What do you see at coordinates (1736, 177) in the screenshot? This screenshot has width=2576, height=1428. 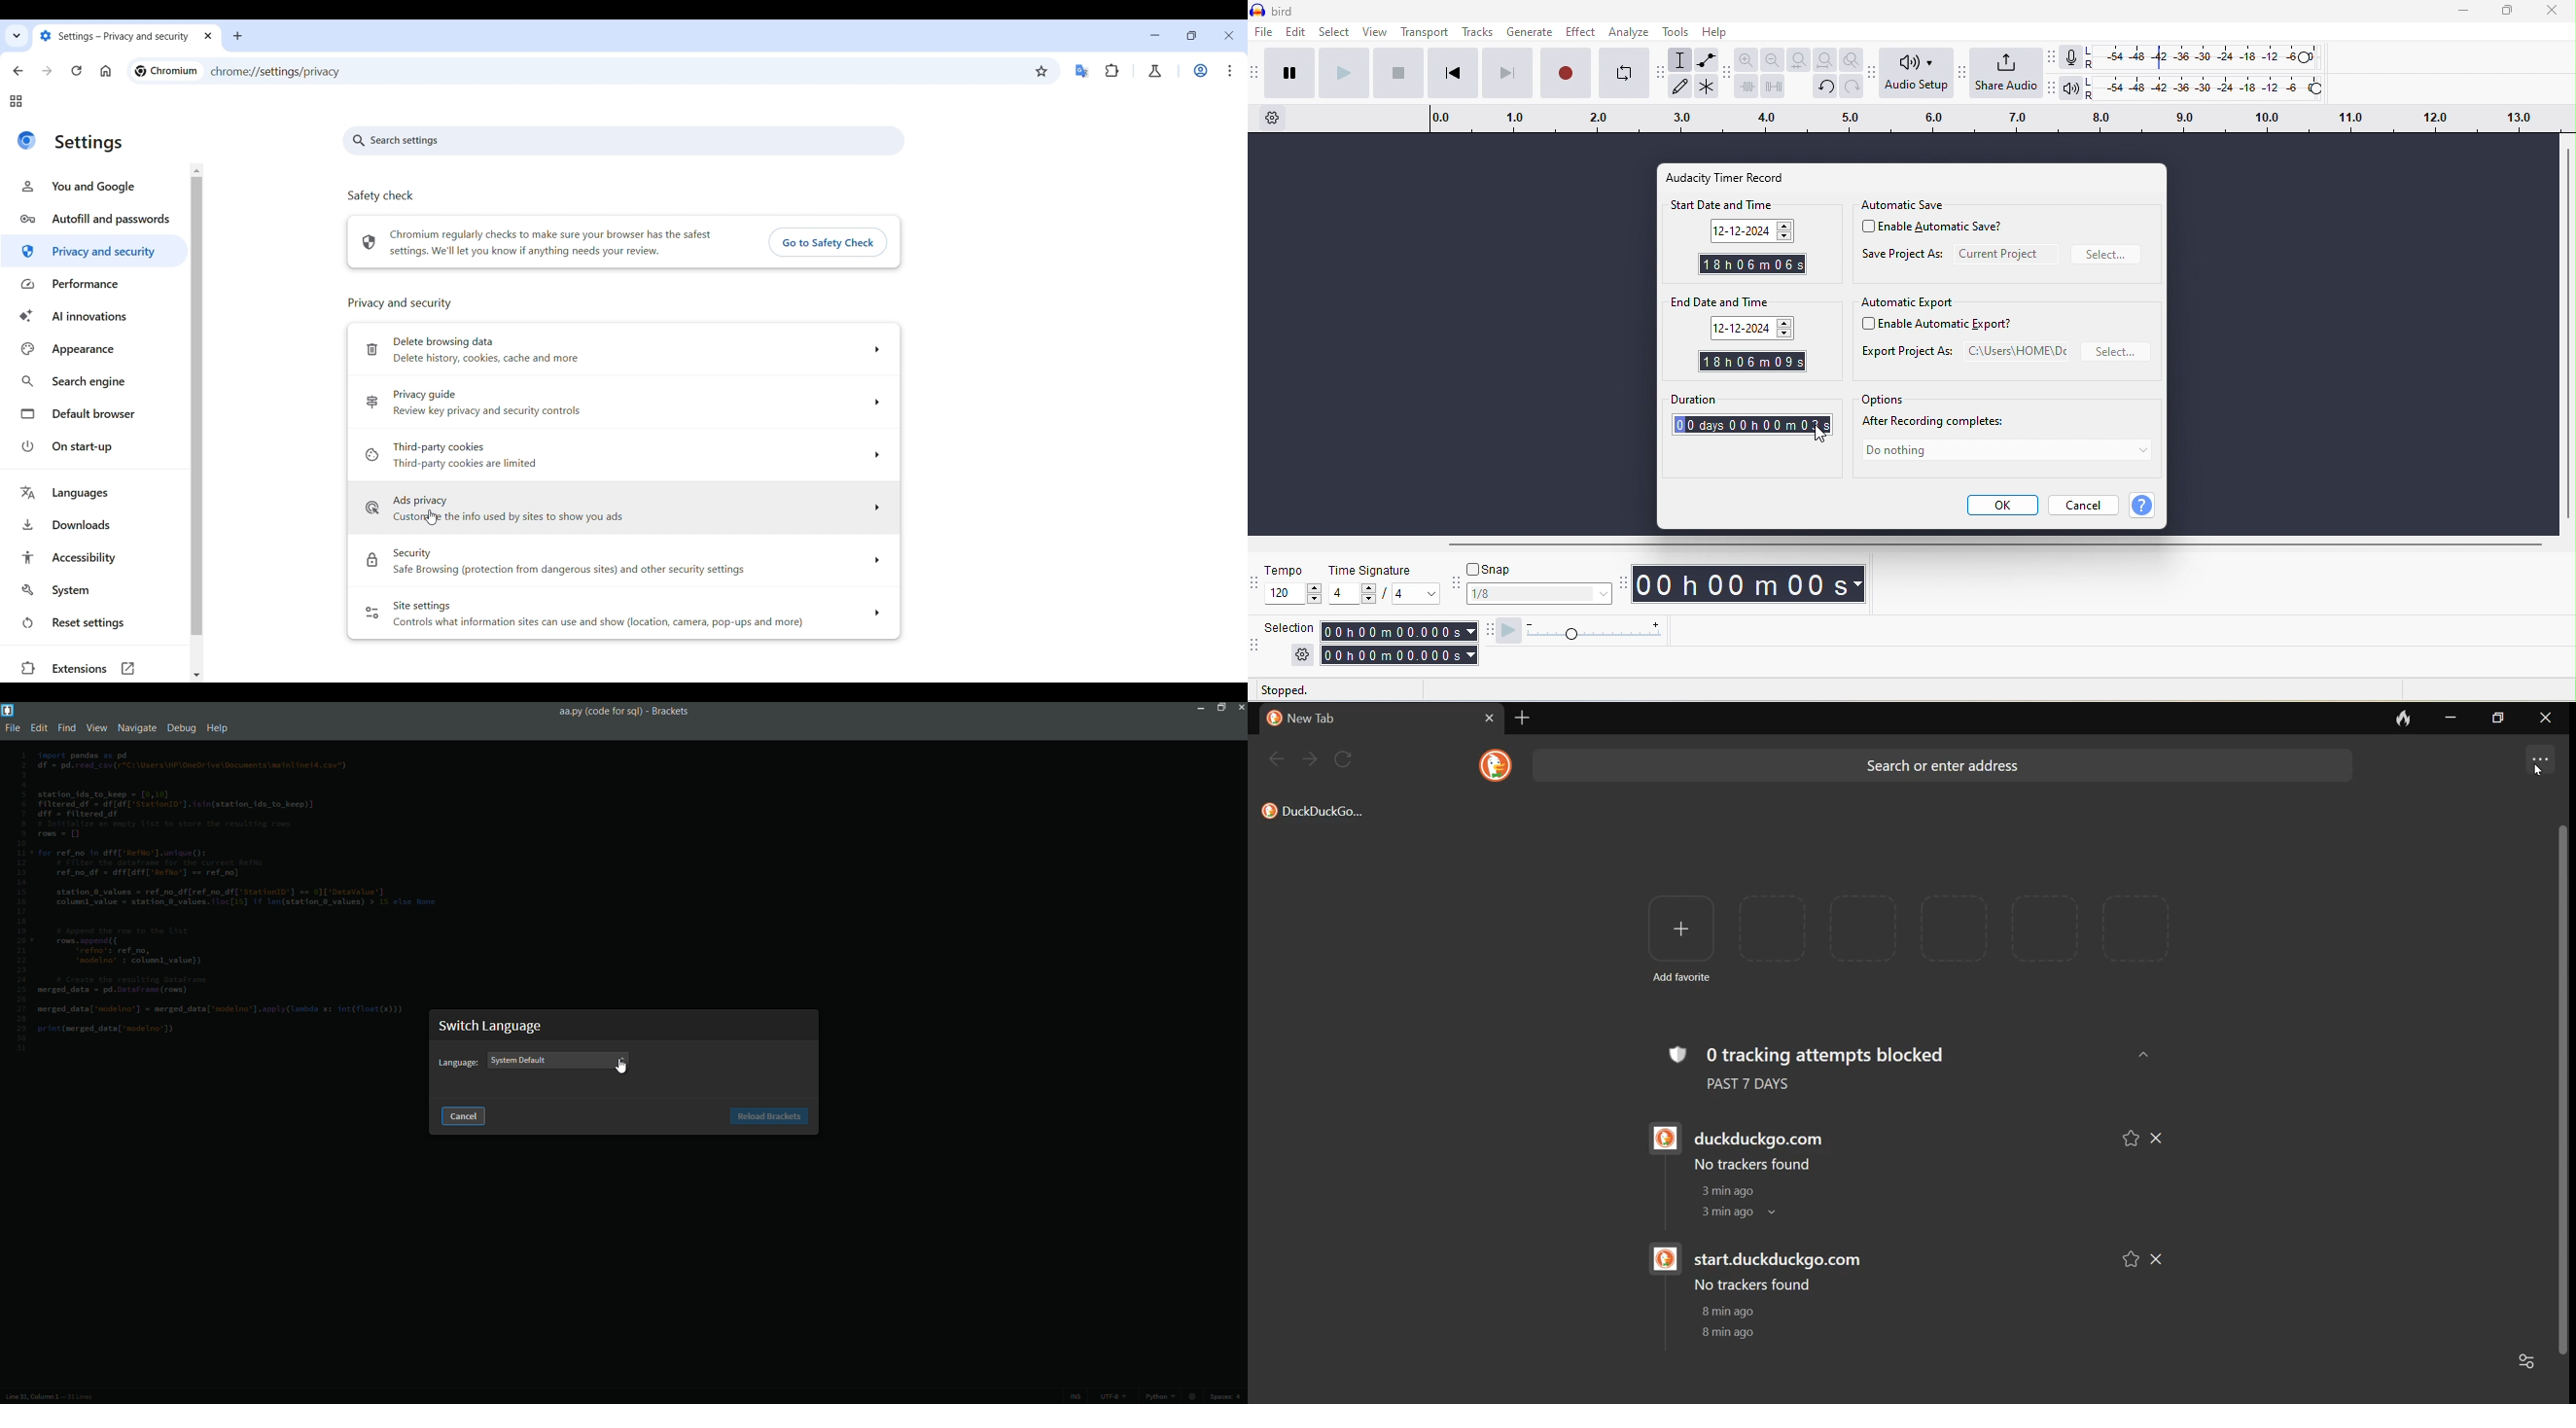 I see `audacity time record` at bounding box center [1736, 177].